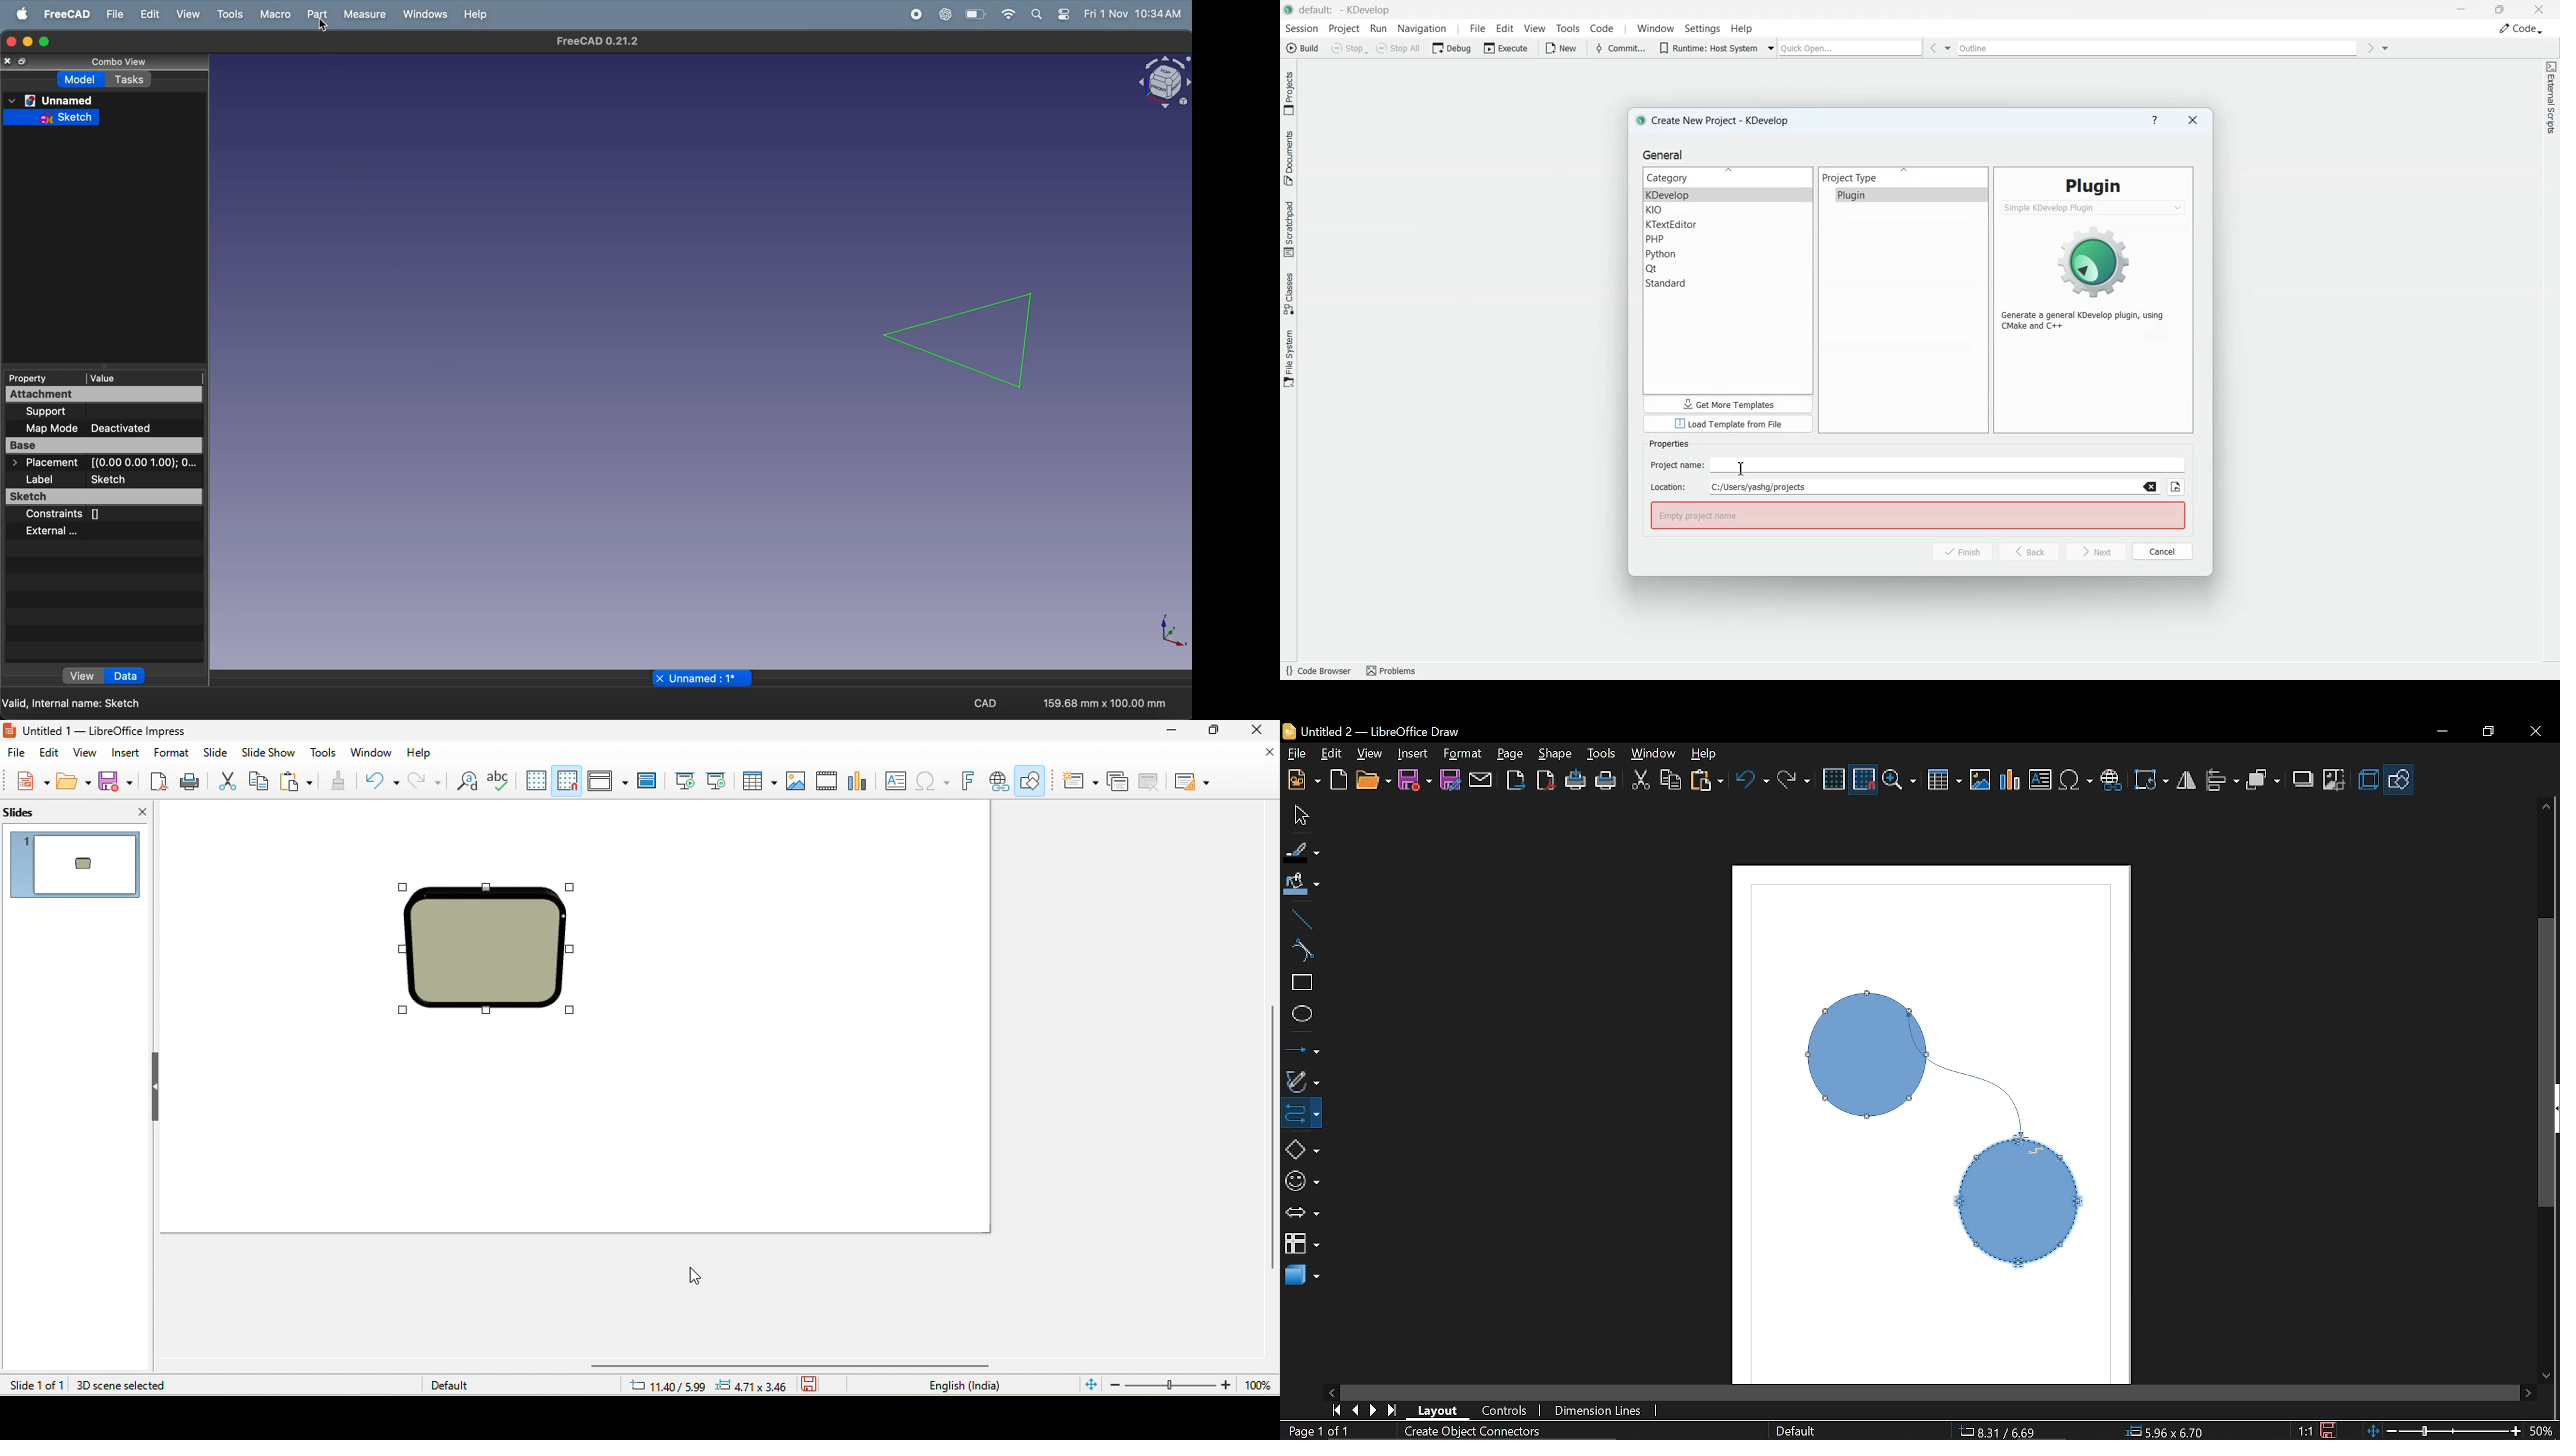 The image size is (2576, 1456). Describe the element at coordinates (425, 15) in the screenshot. I see `windows` at that location.